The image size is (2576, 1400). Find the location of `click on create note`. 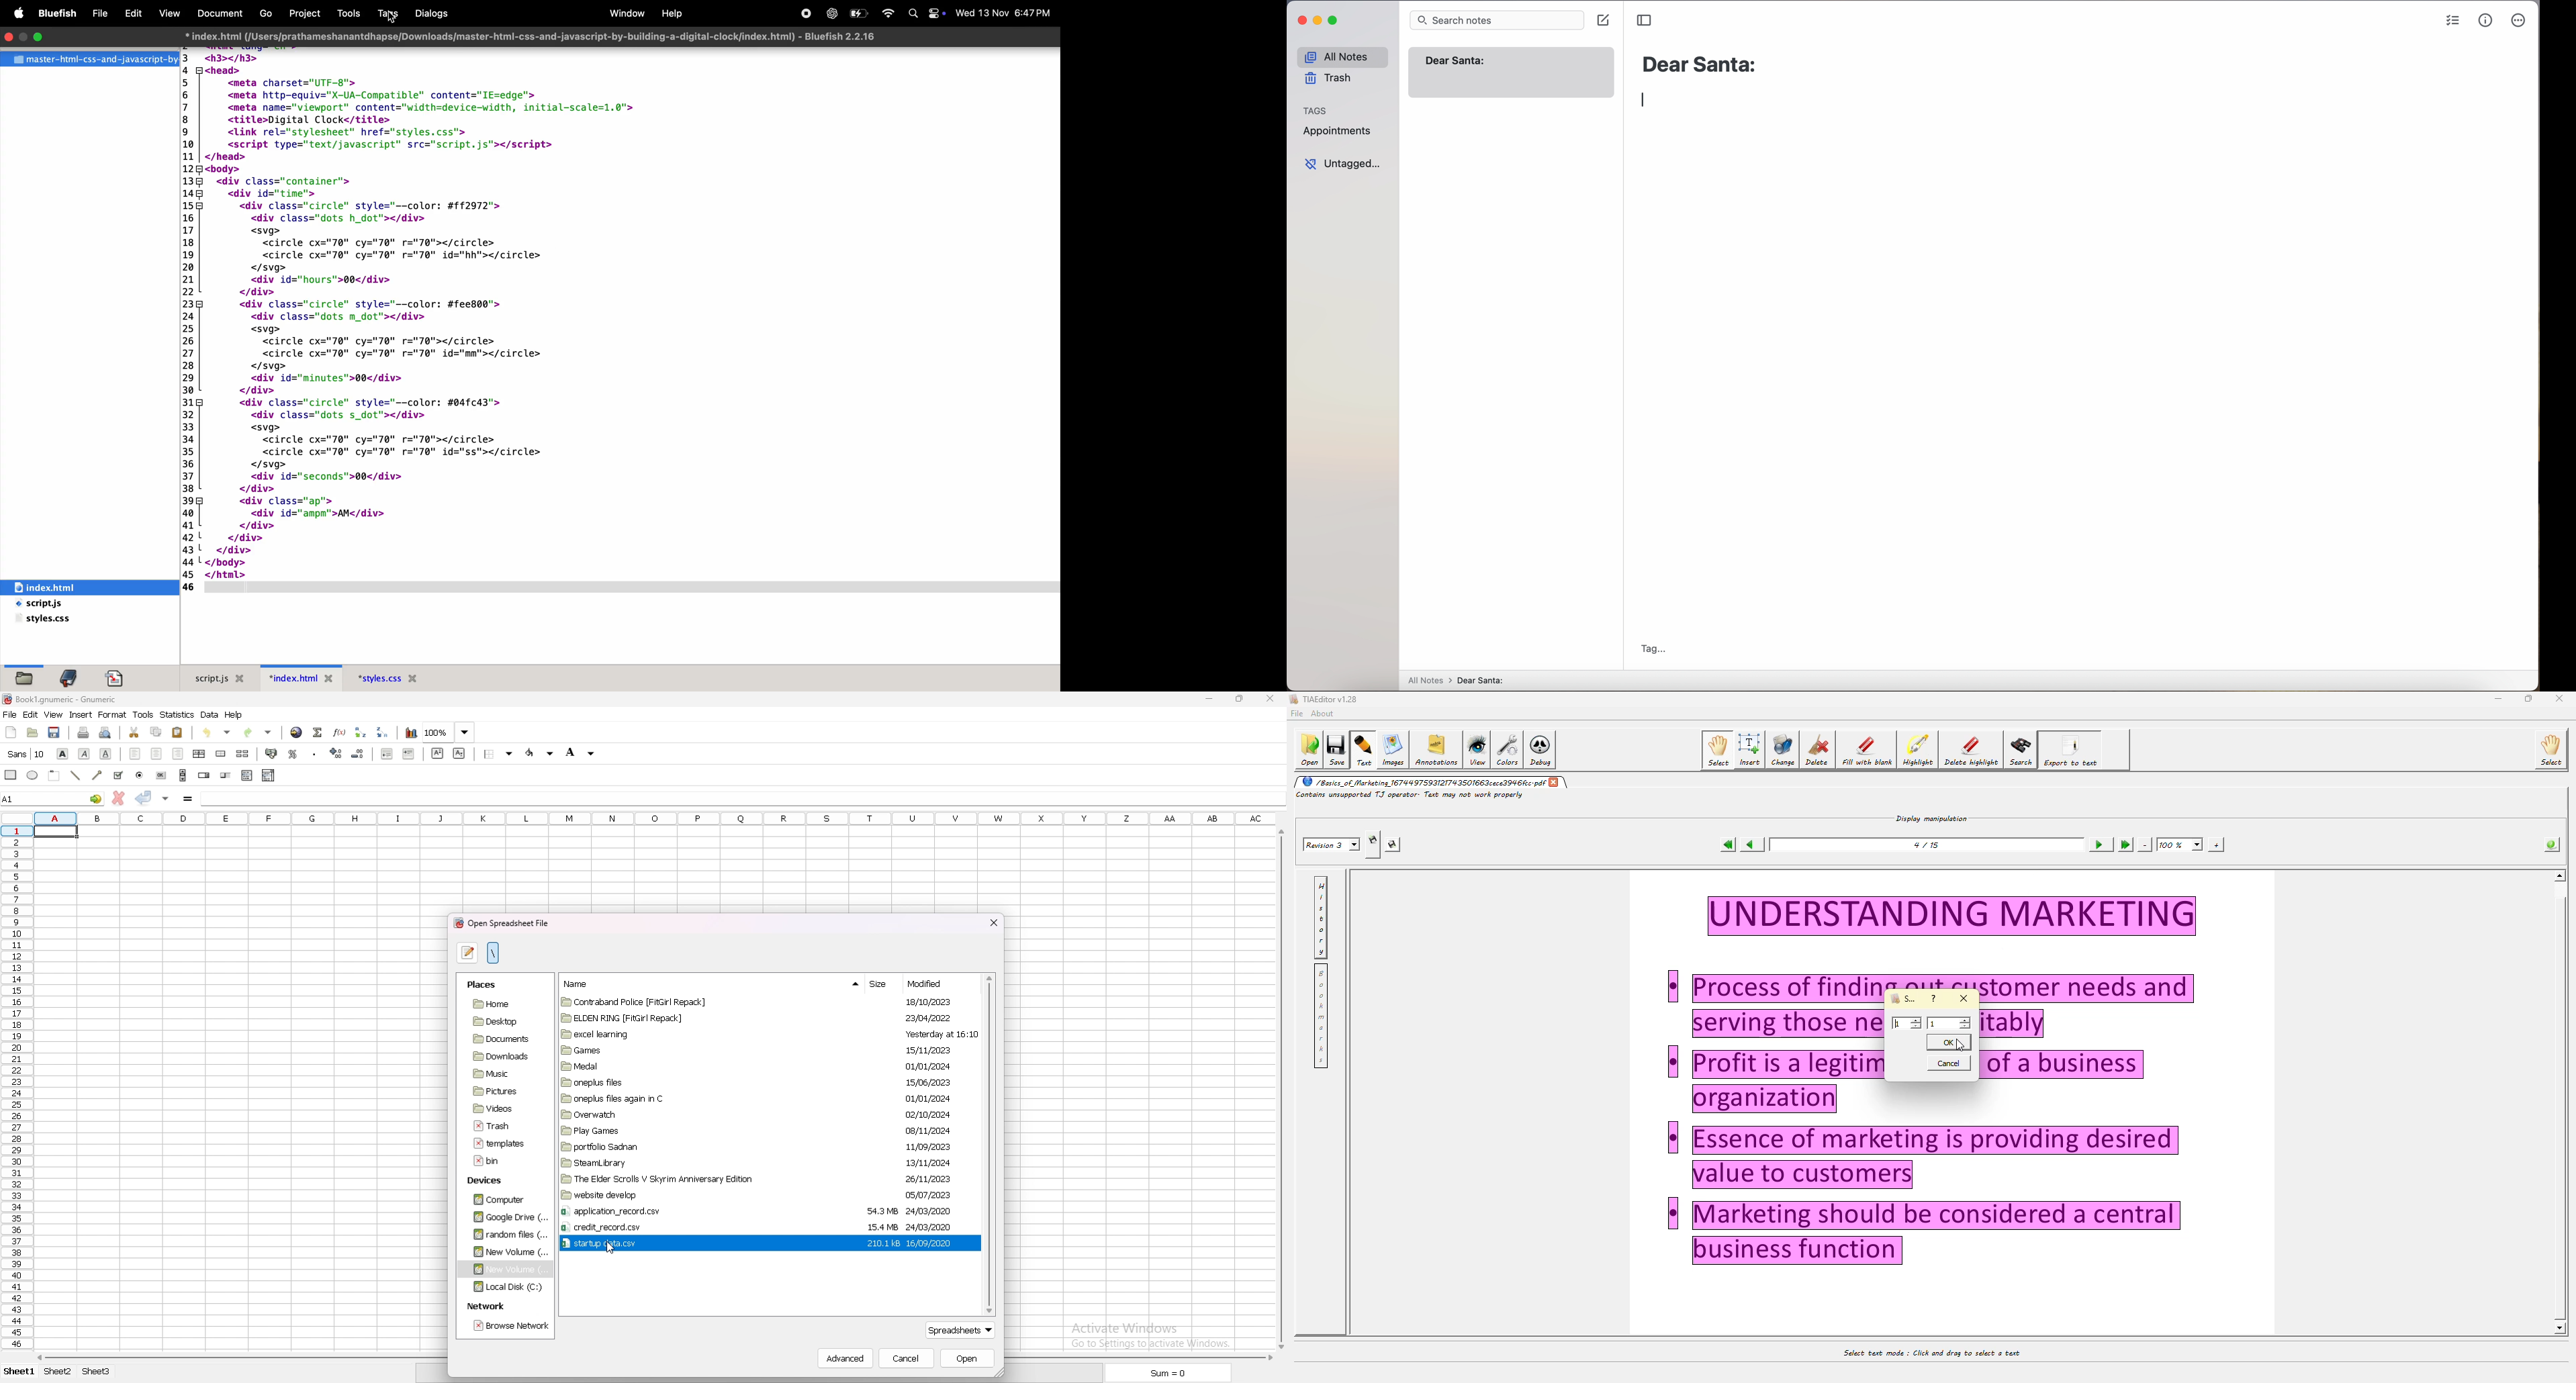

click on create note is located at coordinates (1605, 22).